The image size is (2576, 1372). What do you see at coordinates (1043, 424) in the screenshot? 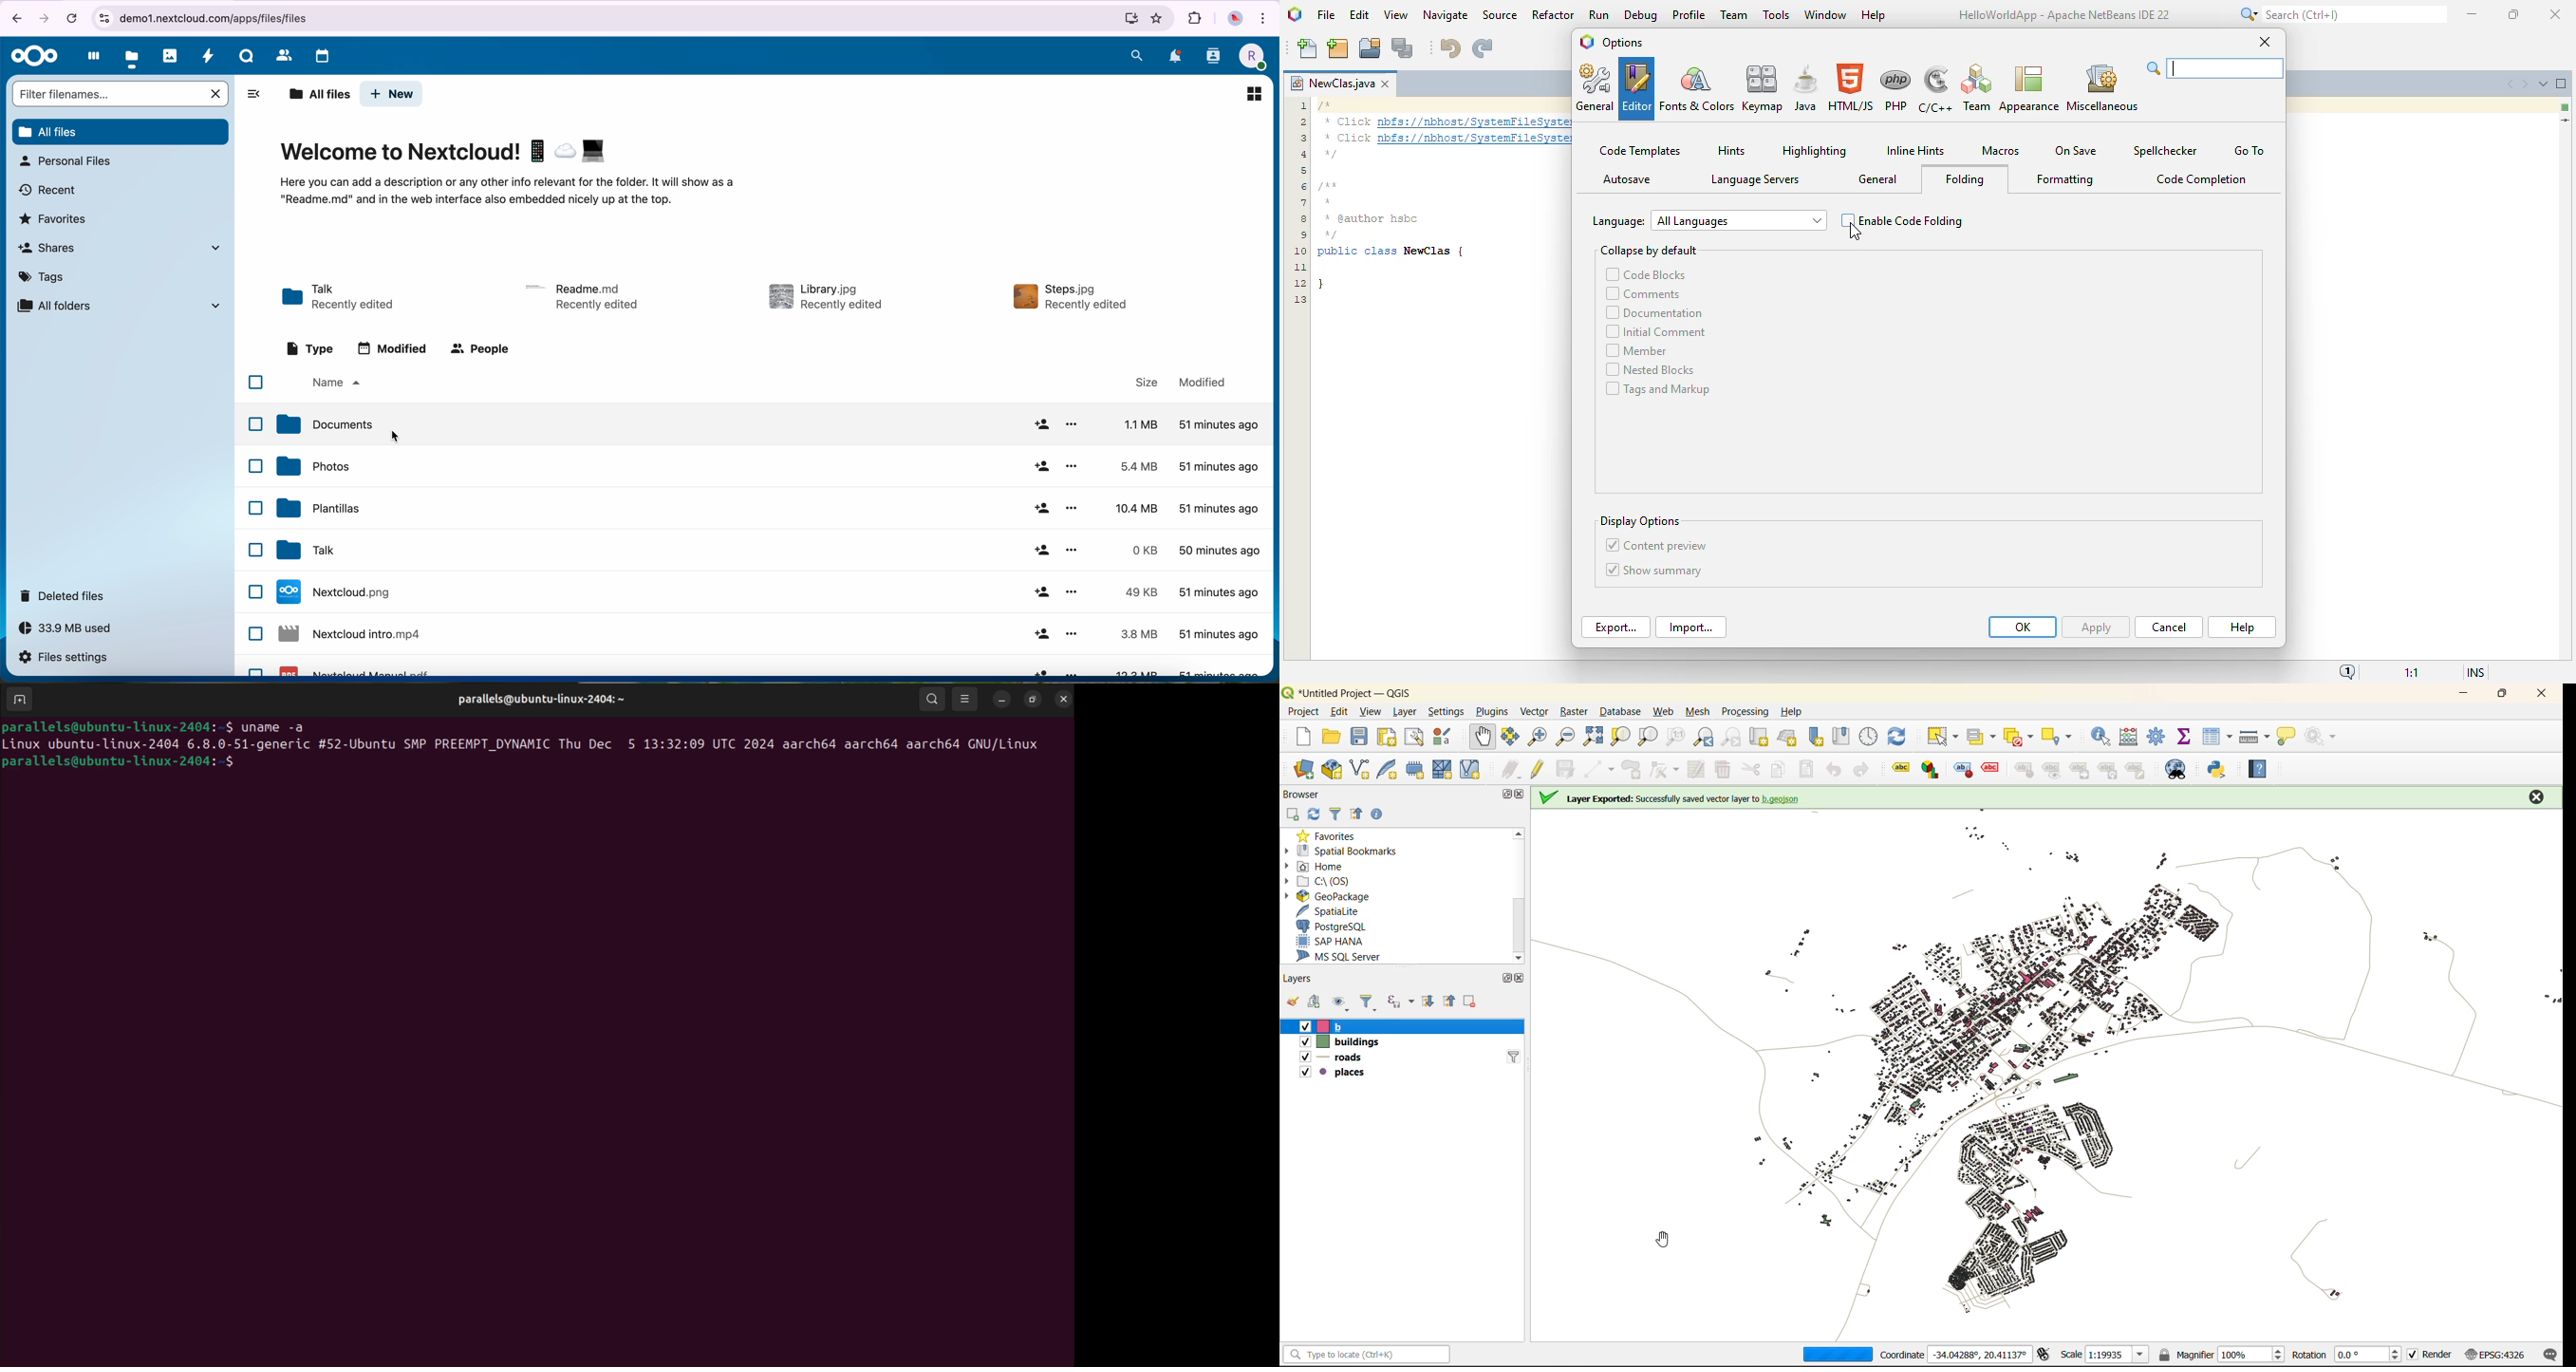
I see `add` at bounding box center [1043, 424].